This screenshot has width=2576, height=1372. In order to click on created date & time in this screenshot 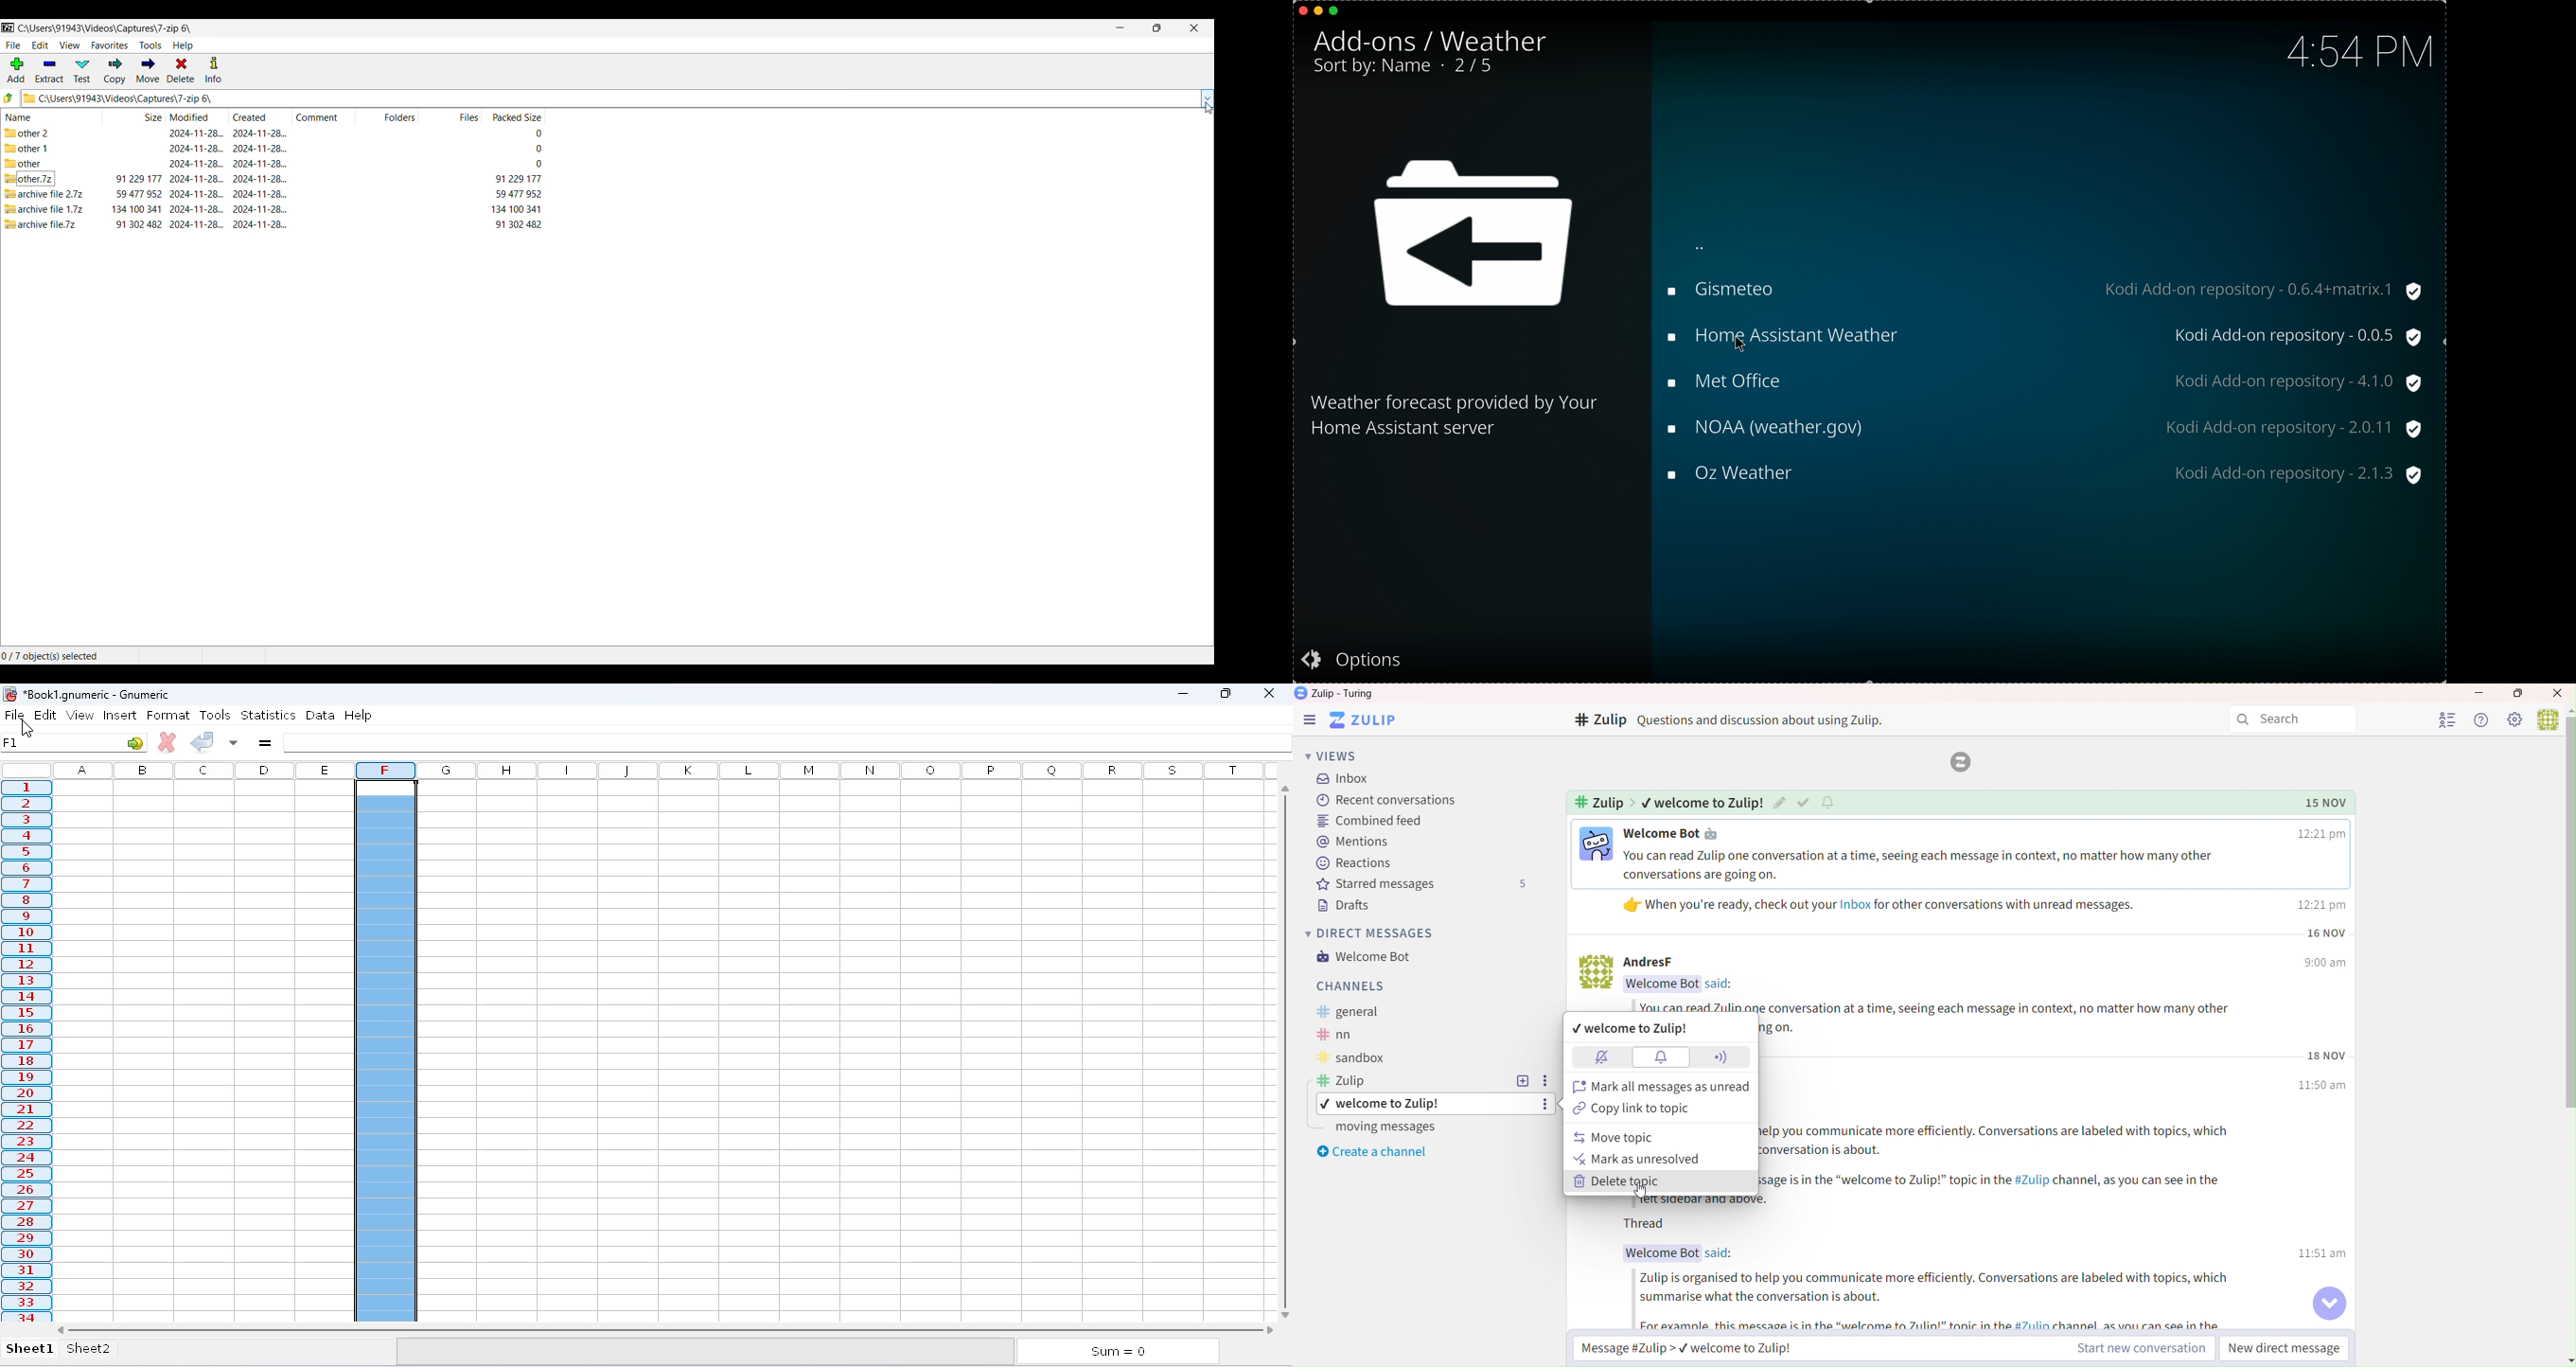, I will do `click(260, 178)`.